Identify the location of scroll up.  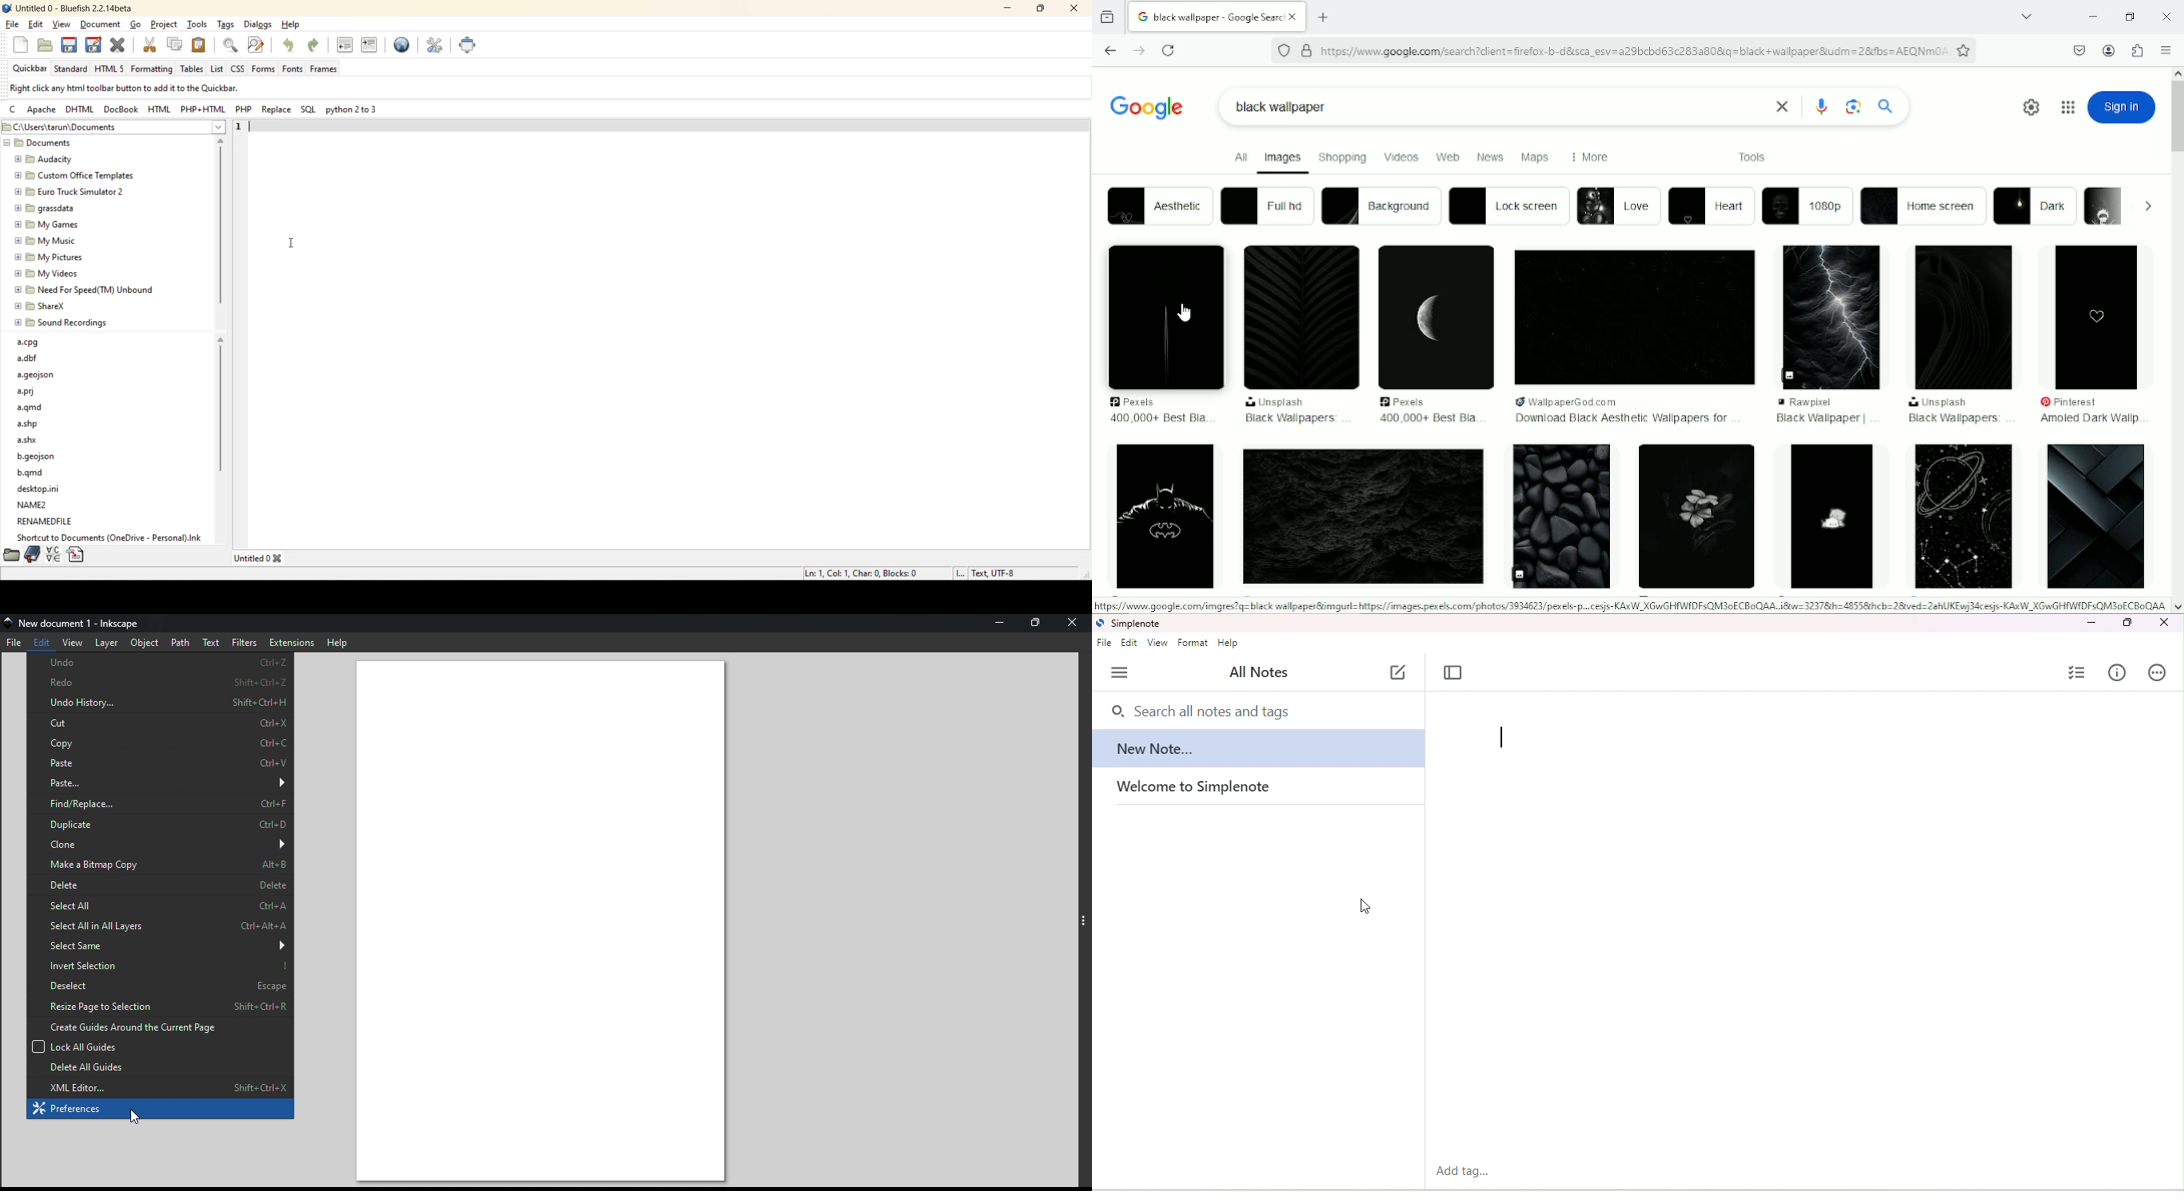
(2177, 71).